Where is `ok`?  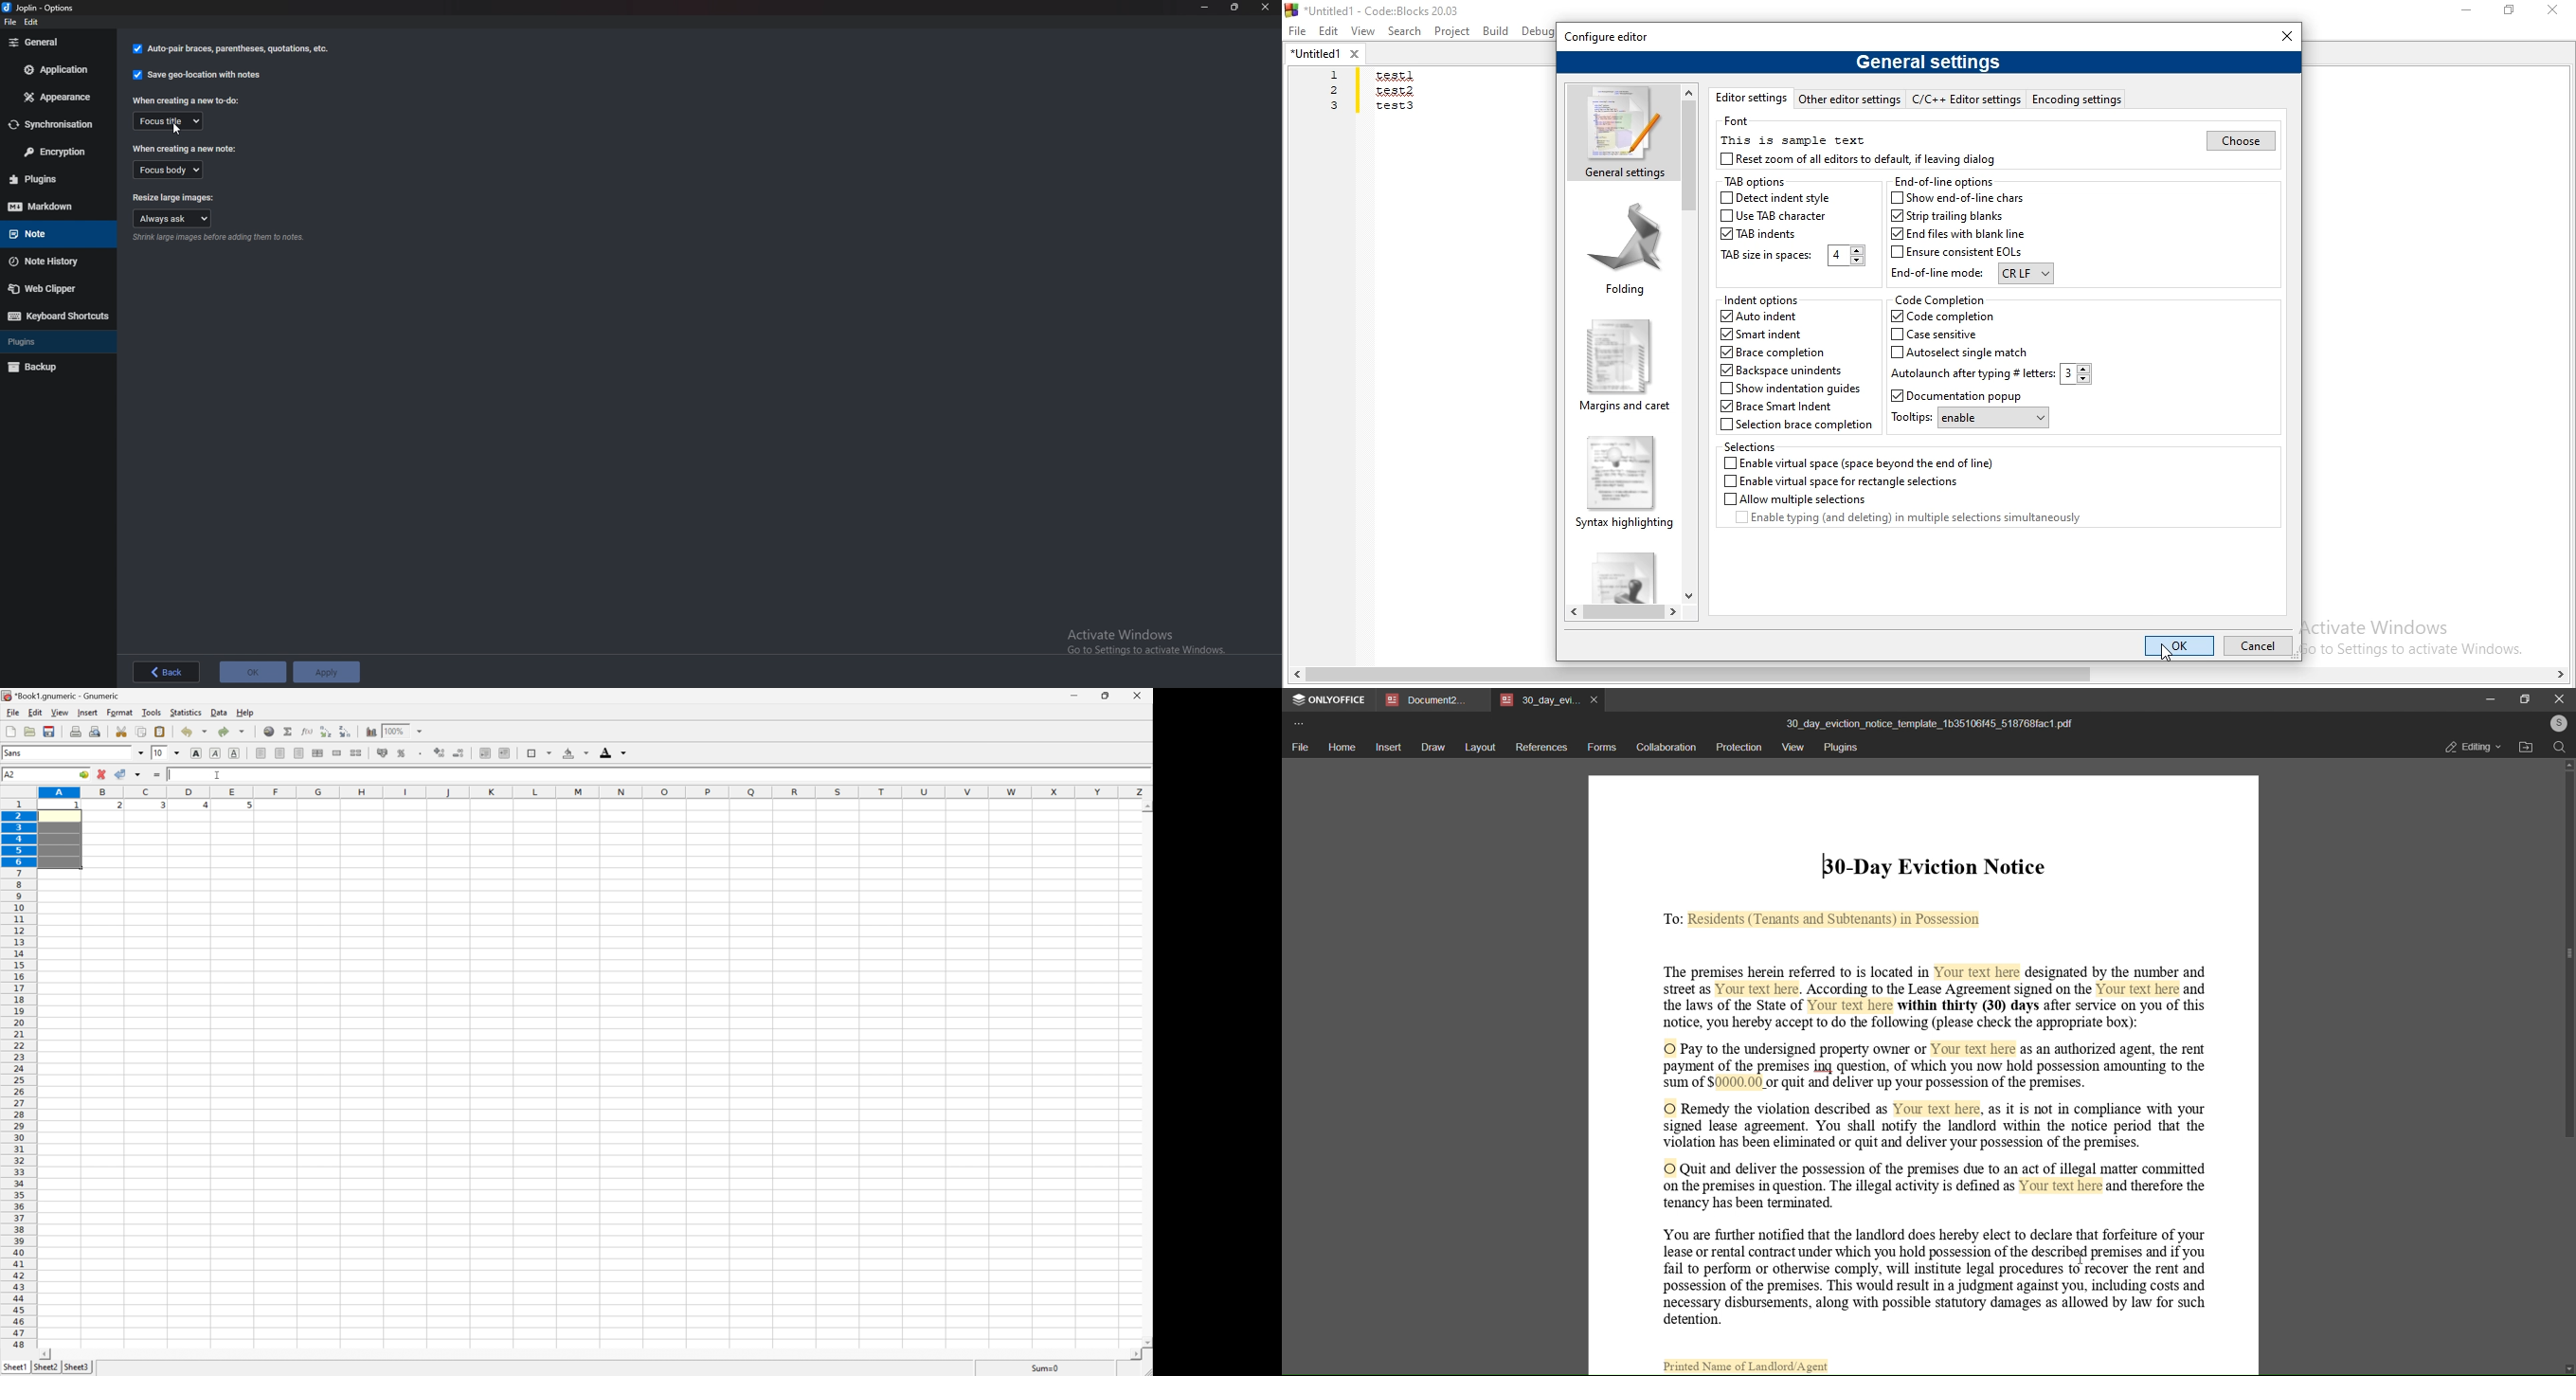 ok is located at coordinates (252, 672).